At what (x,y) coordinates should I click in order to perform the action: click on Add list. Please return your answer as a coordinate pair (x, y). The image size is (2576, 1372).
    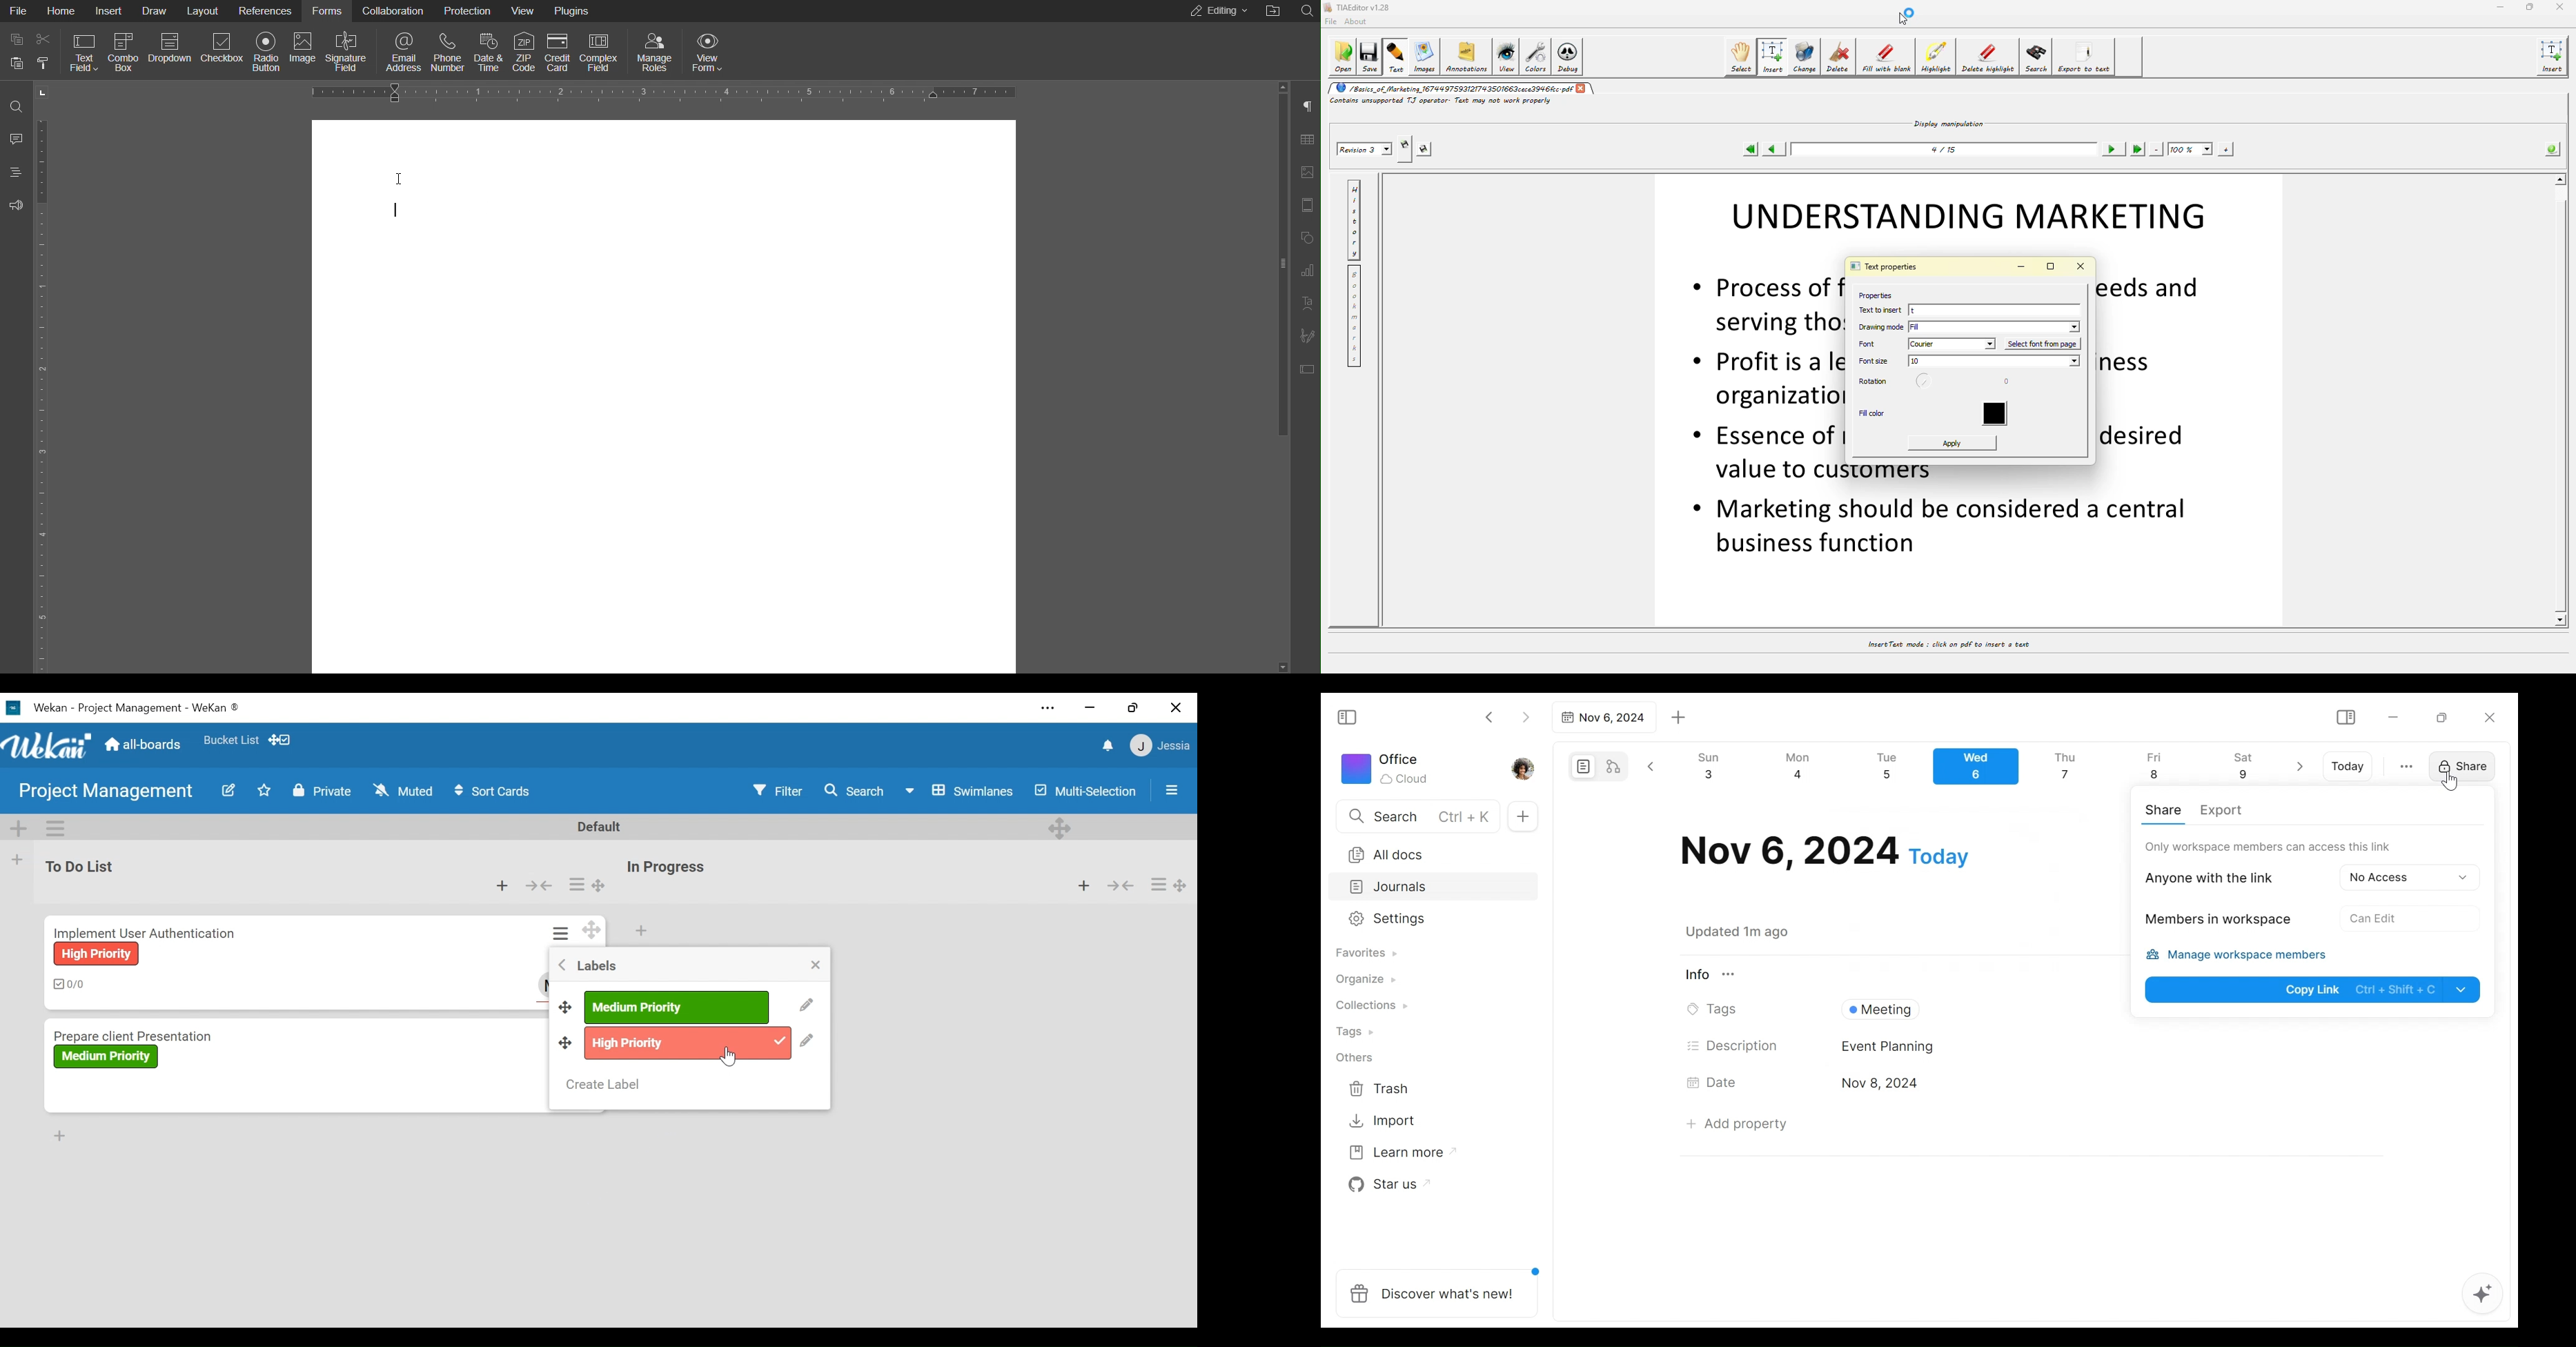
    Looking at the image, I should click on (18, 860).